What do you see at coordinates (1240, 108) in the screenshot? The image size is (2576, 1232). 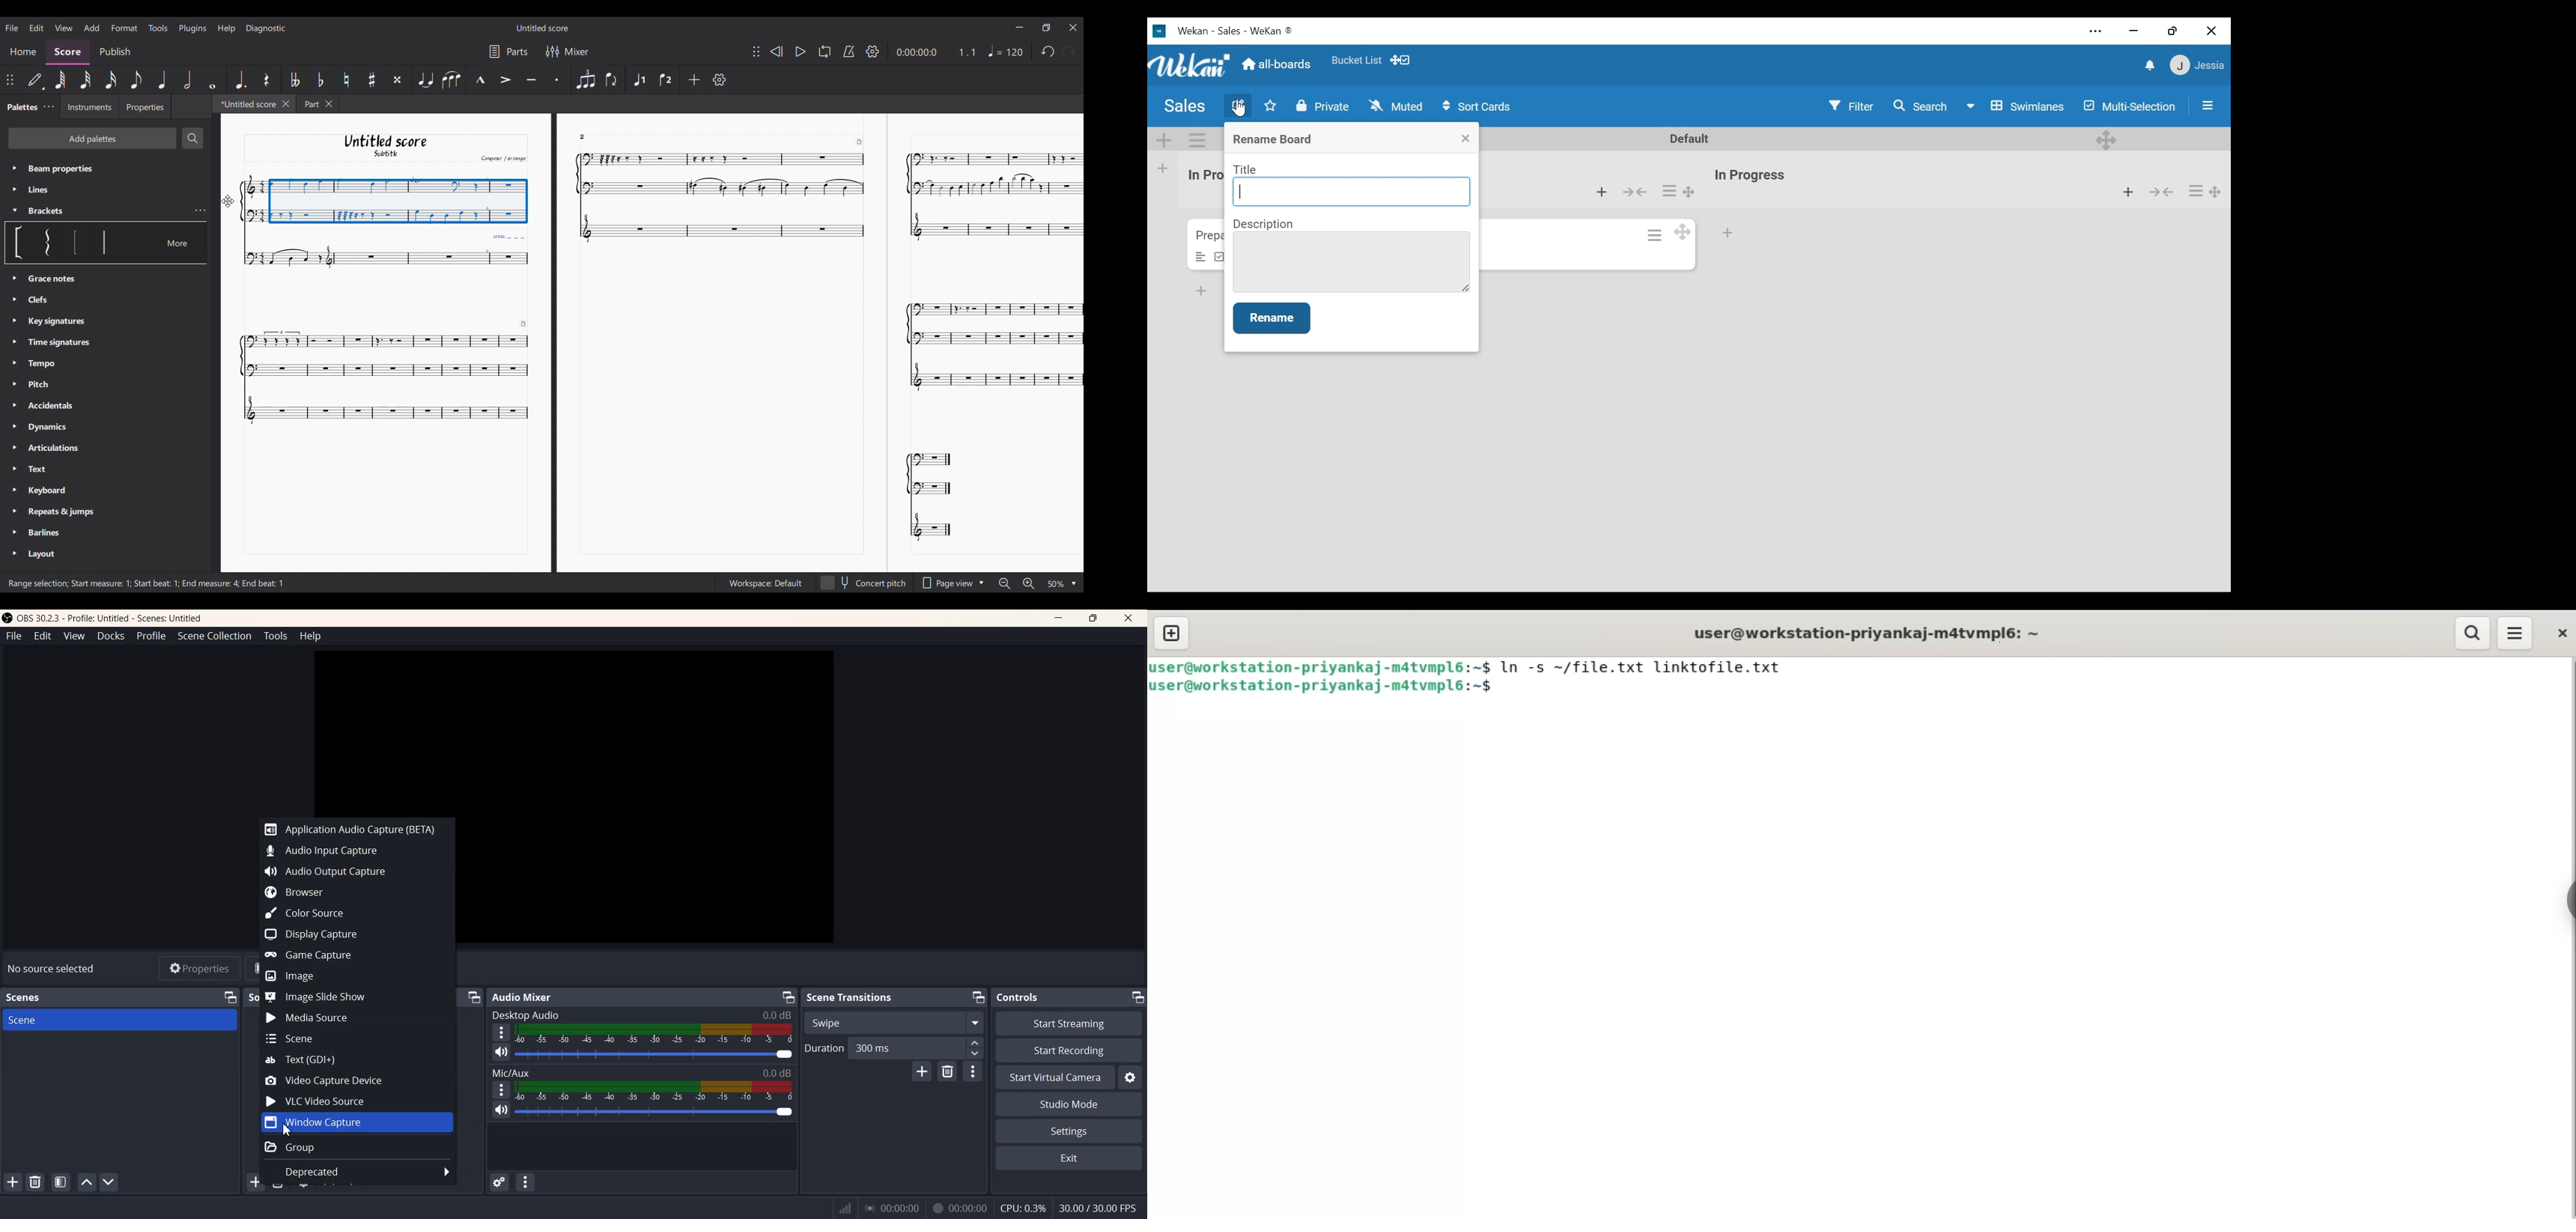 I see `Cursor` at bounding box center [1240, 108].